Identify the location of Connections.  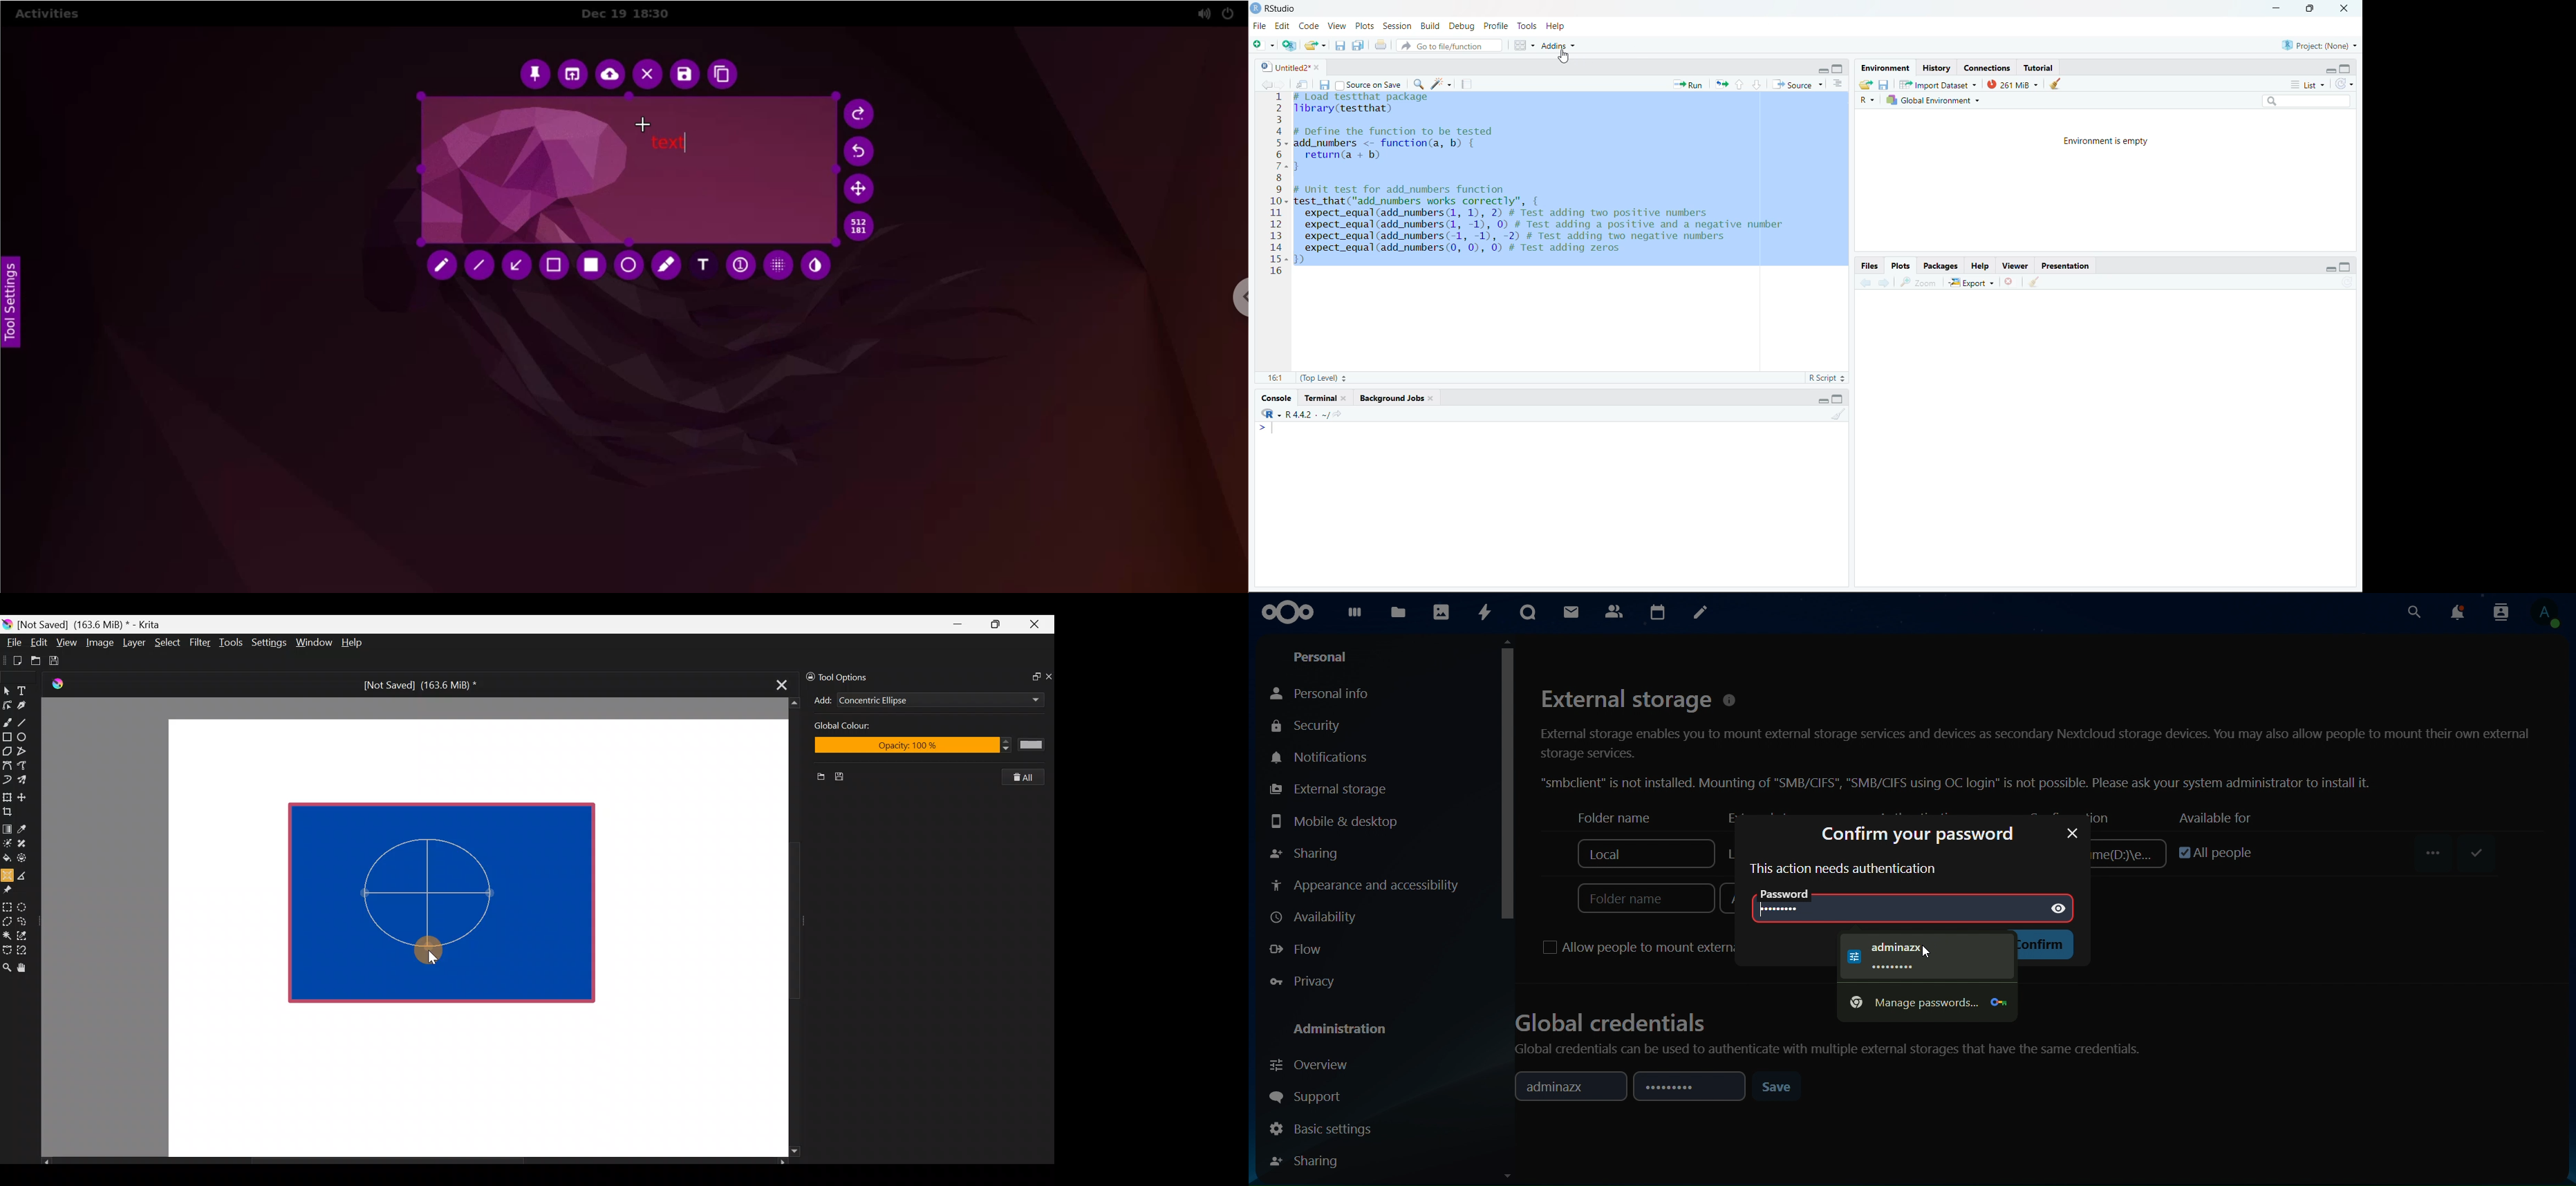
(1987, 67).